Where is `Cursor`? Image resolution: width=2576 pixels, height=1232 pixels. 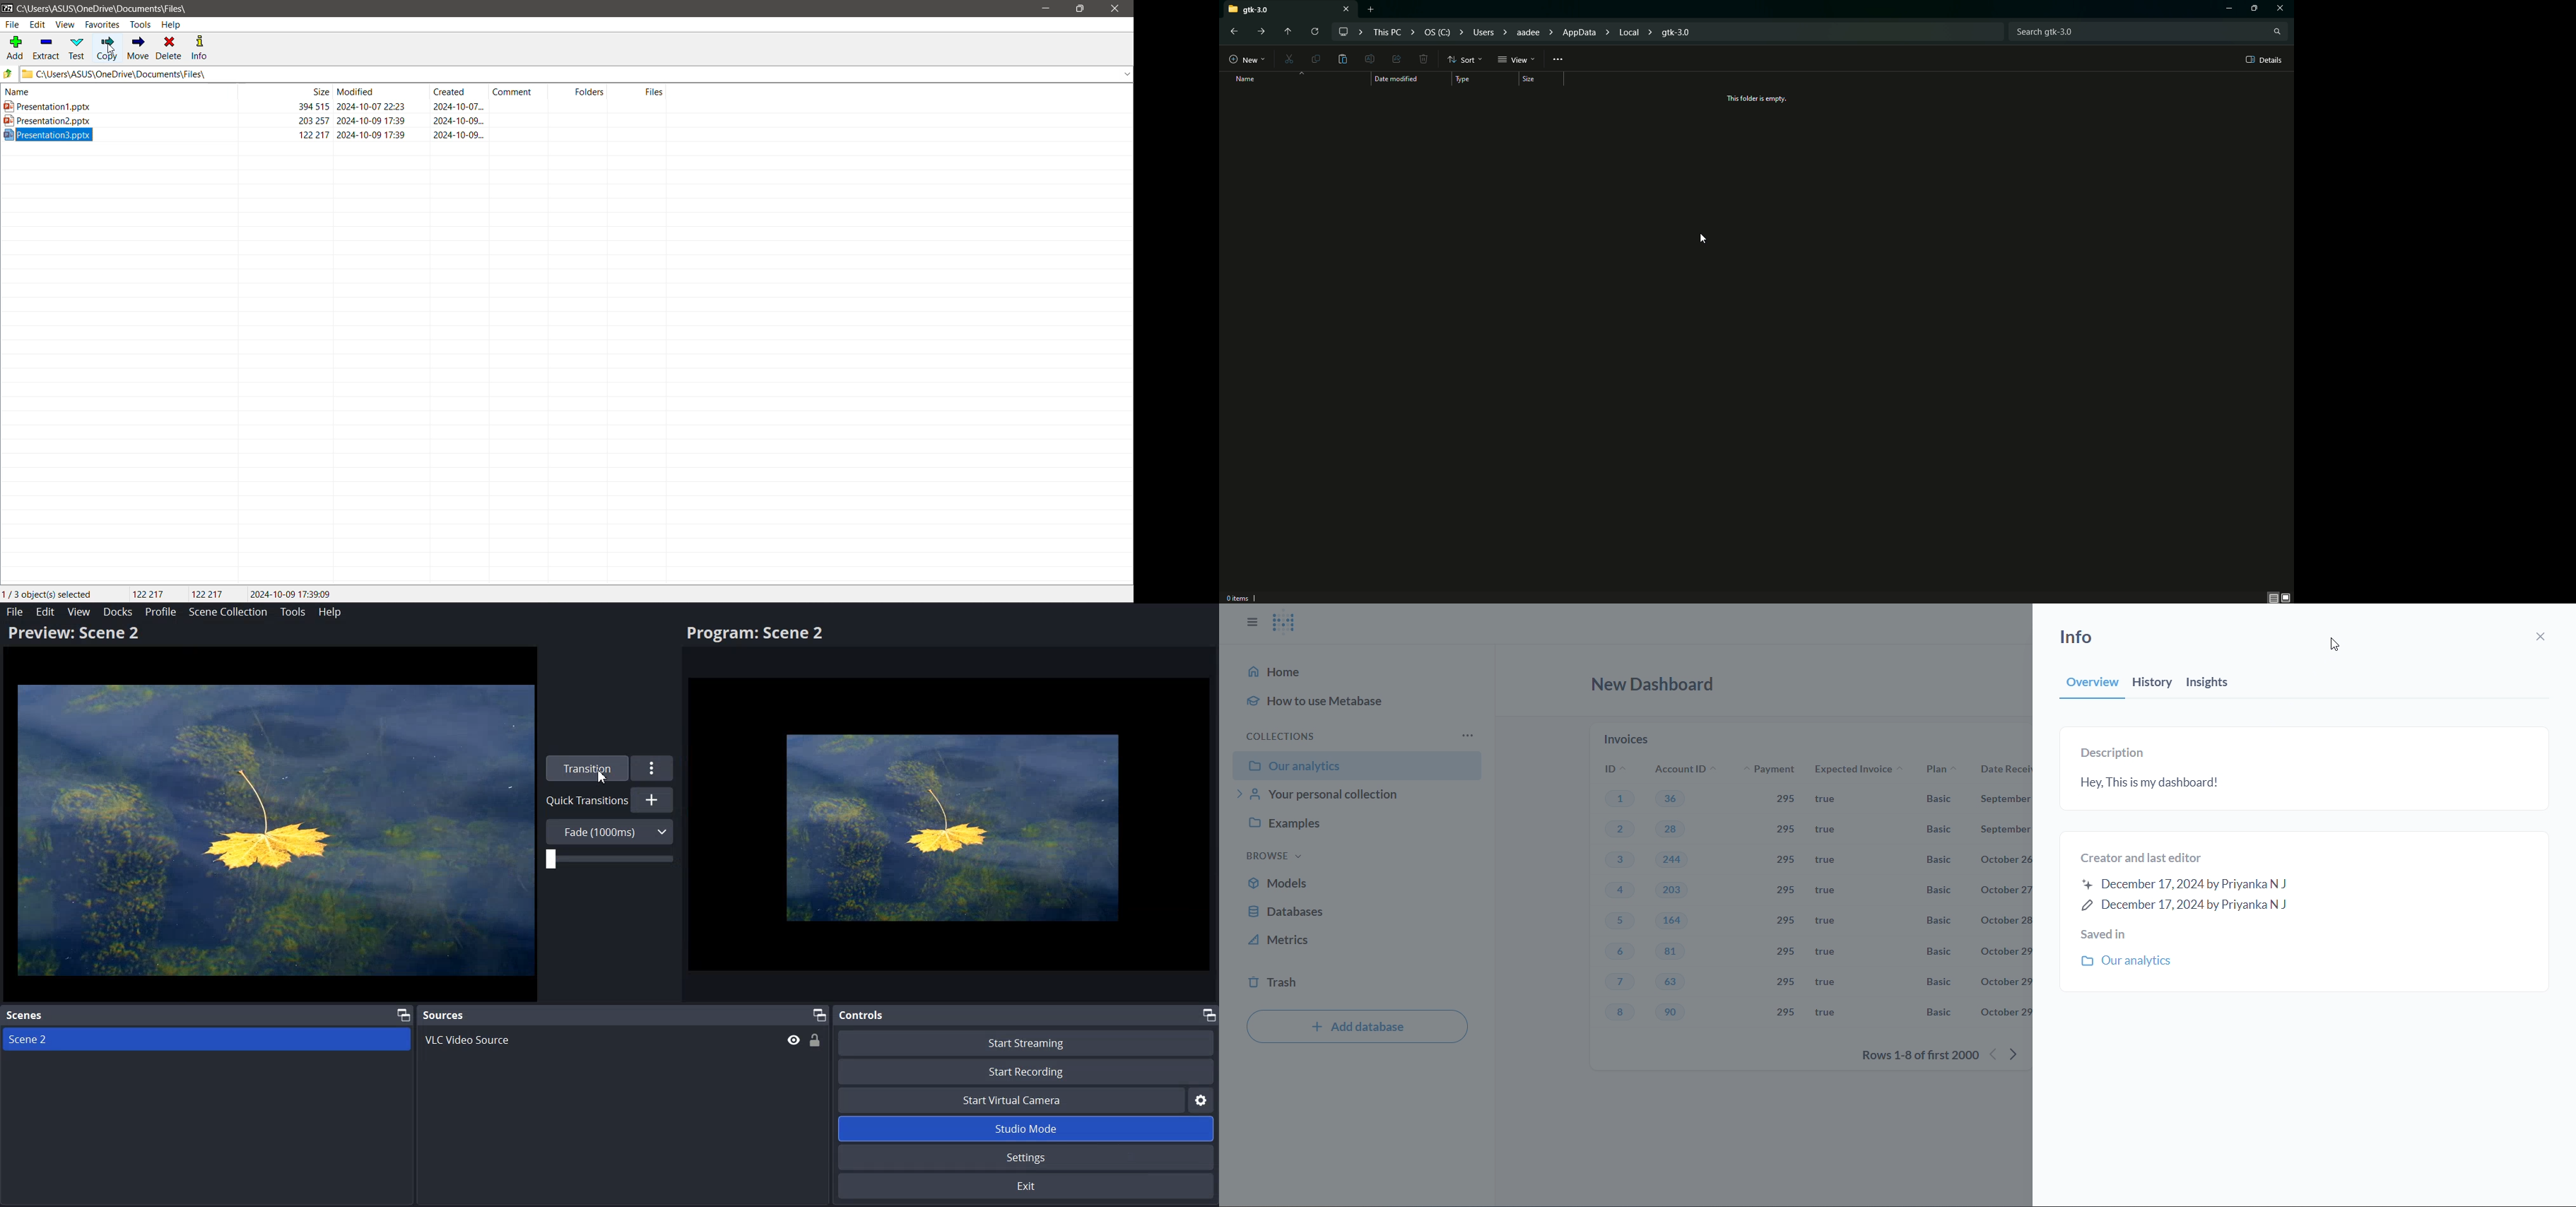 Cursor is located at coordinates (604, 778).